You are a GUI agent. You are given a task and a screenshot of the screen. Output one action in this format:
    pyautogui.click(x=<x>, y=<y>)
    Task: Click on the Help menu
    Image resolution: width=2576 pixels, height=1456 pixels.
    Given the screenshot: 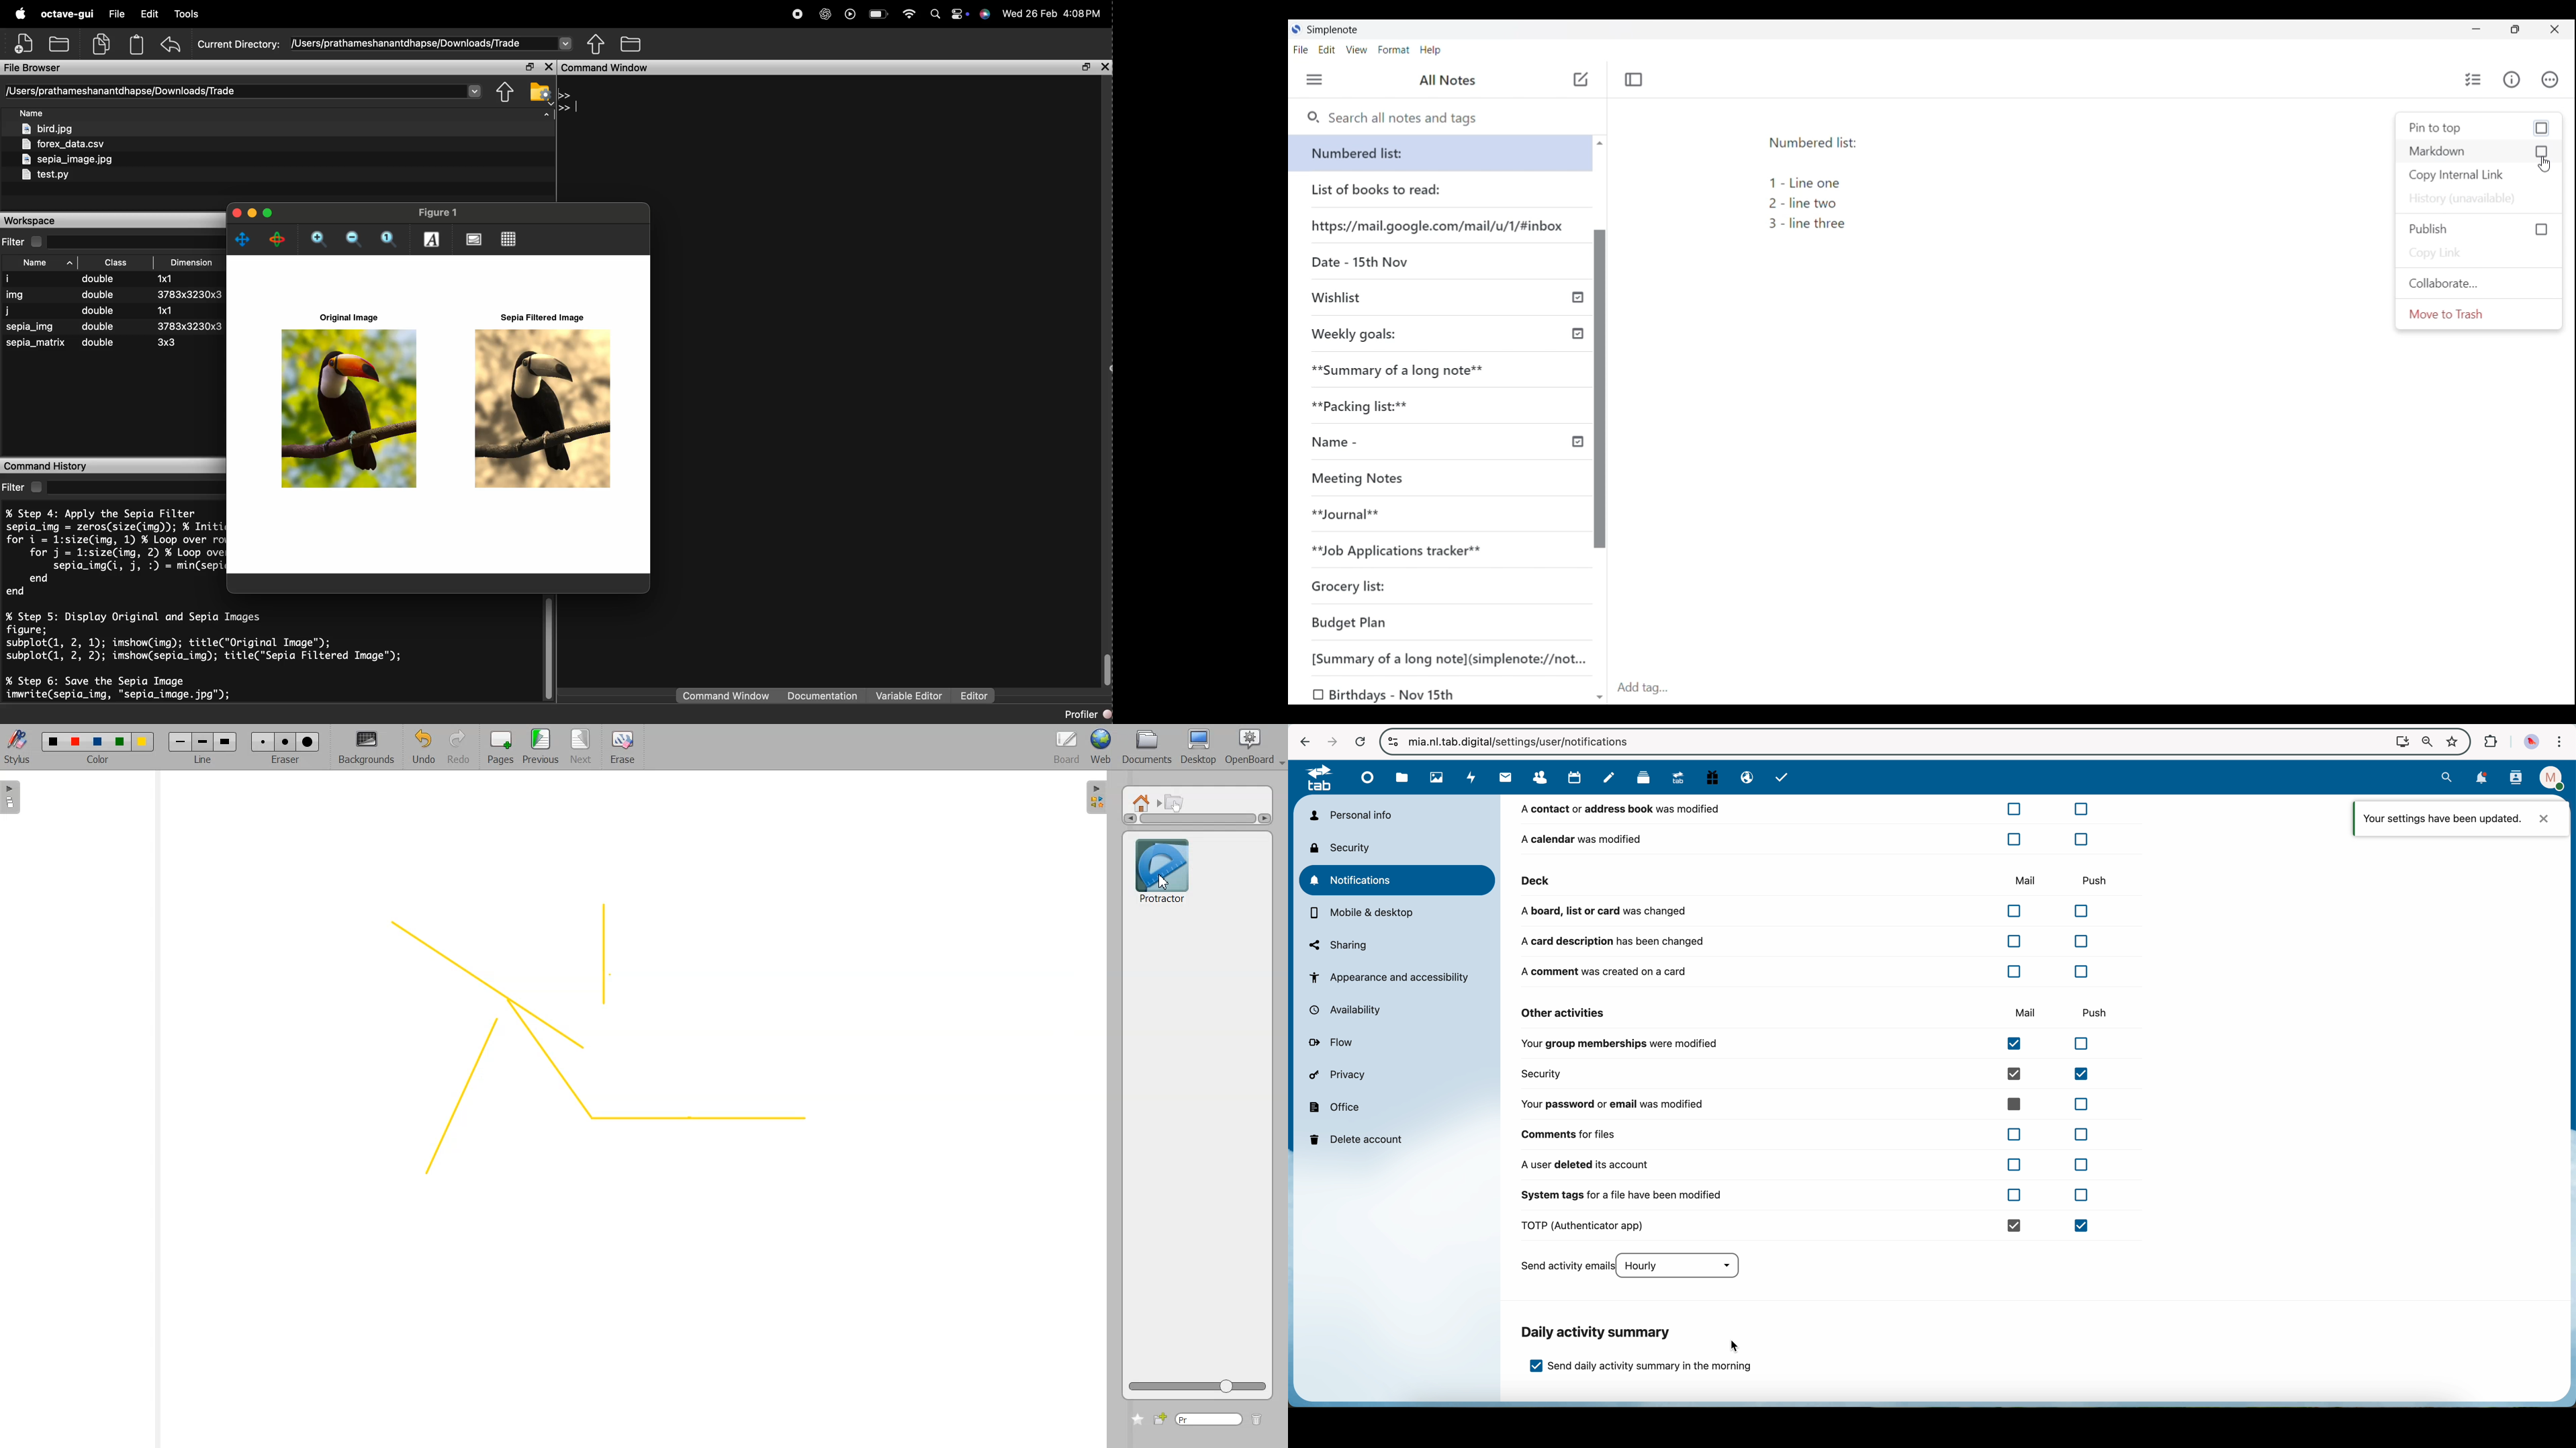 What is the action you would take?
    pyautogui.click(x=1430, y=51)
    